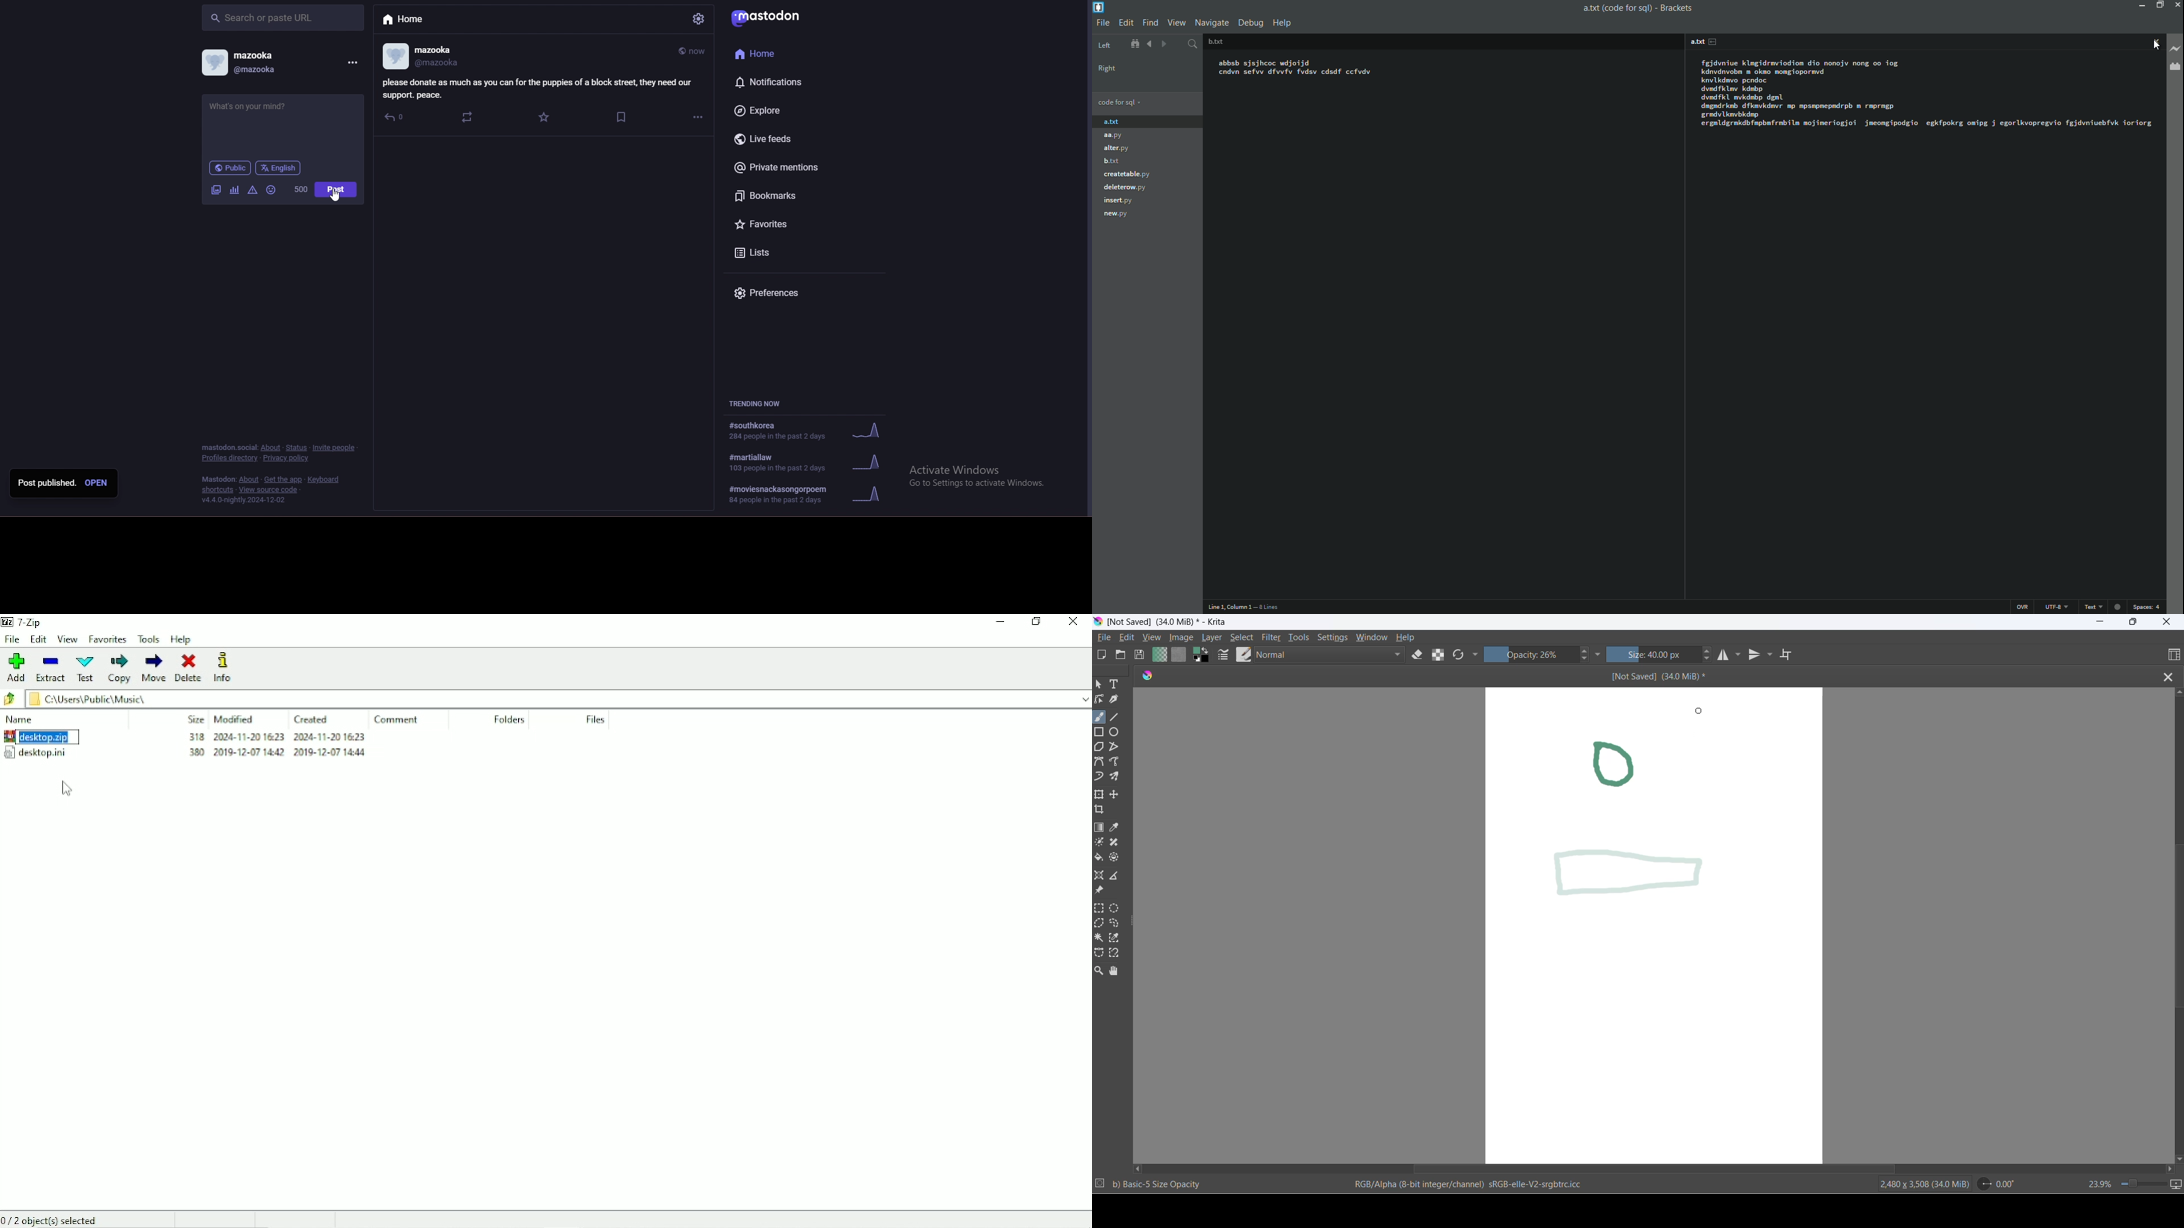 This screenshot has height=1232, width=2184. I want to click on version, so click(246, 500).